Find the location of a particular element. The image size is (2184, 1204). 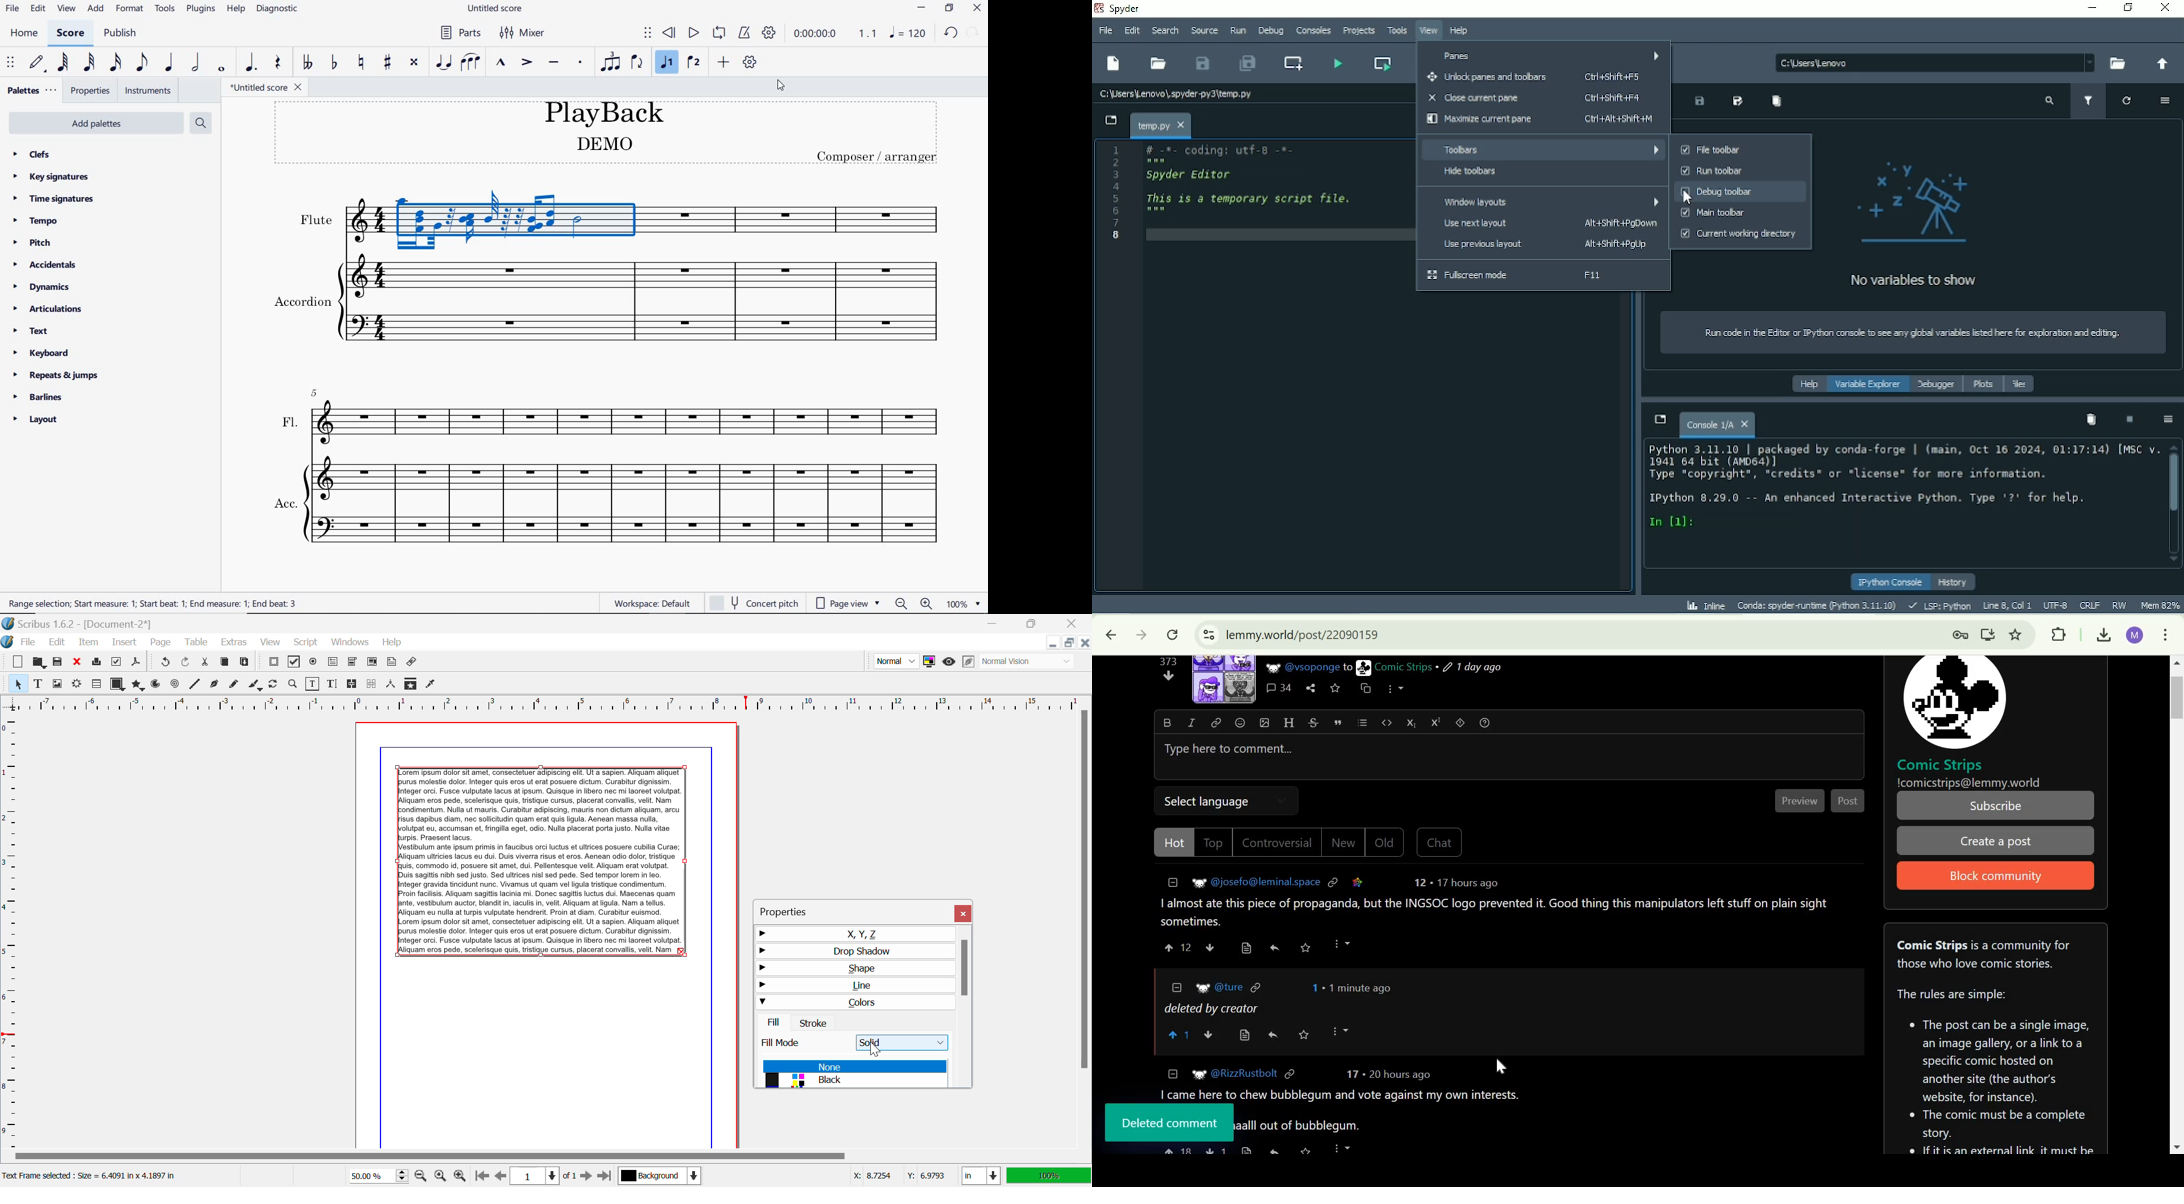

cross-post is located at coordinates (1364, 687).